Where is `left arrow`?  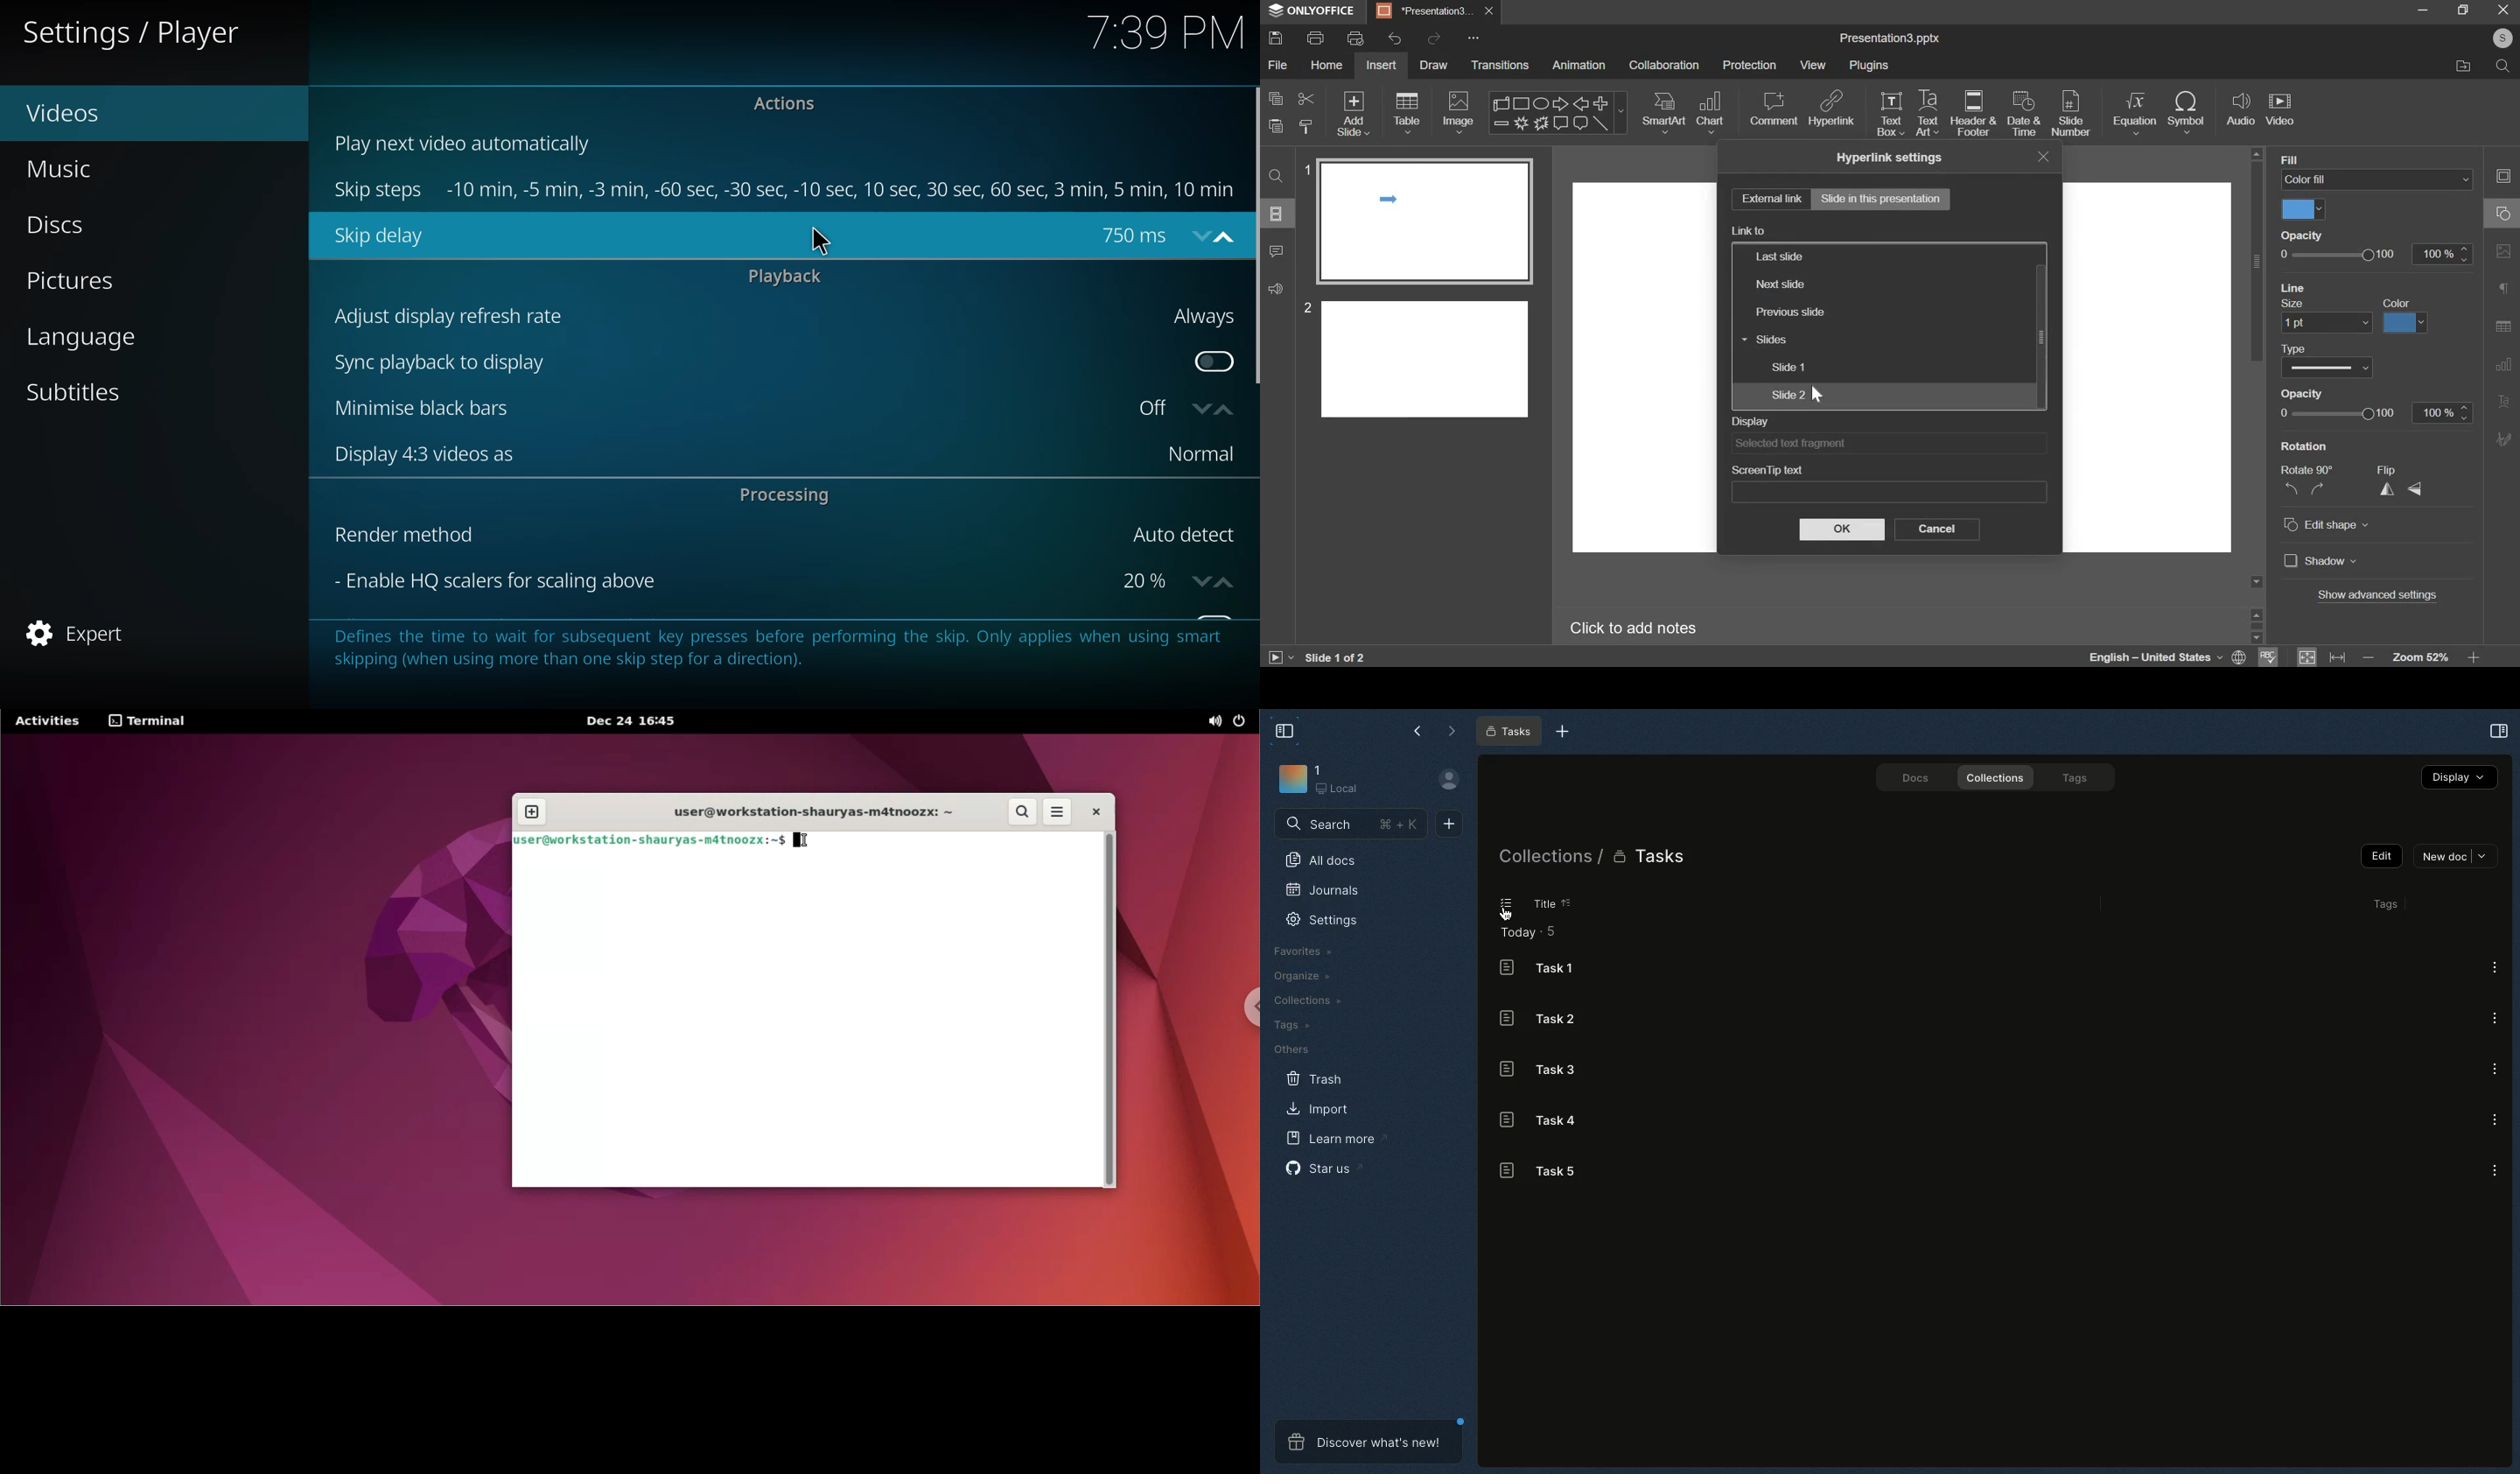 left arrow is located at coordinates (1581, 104).